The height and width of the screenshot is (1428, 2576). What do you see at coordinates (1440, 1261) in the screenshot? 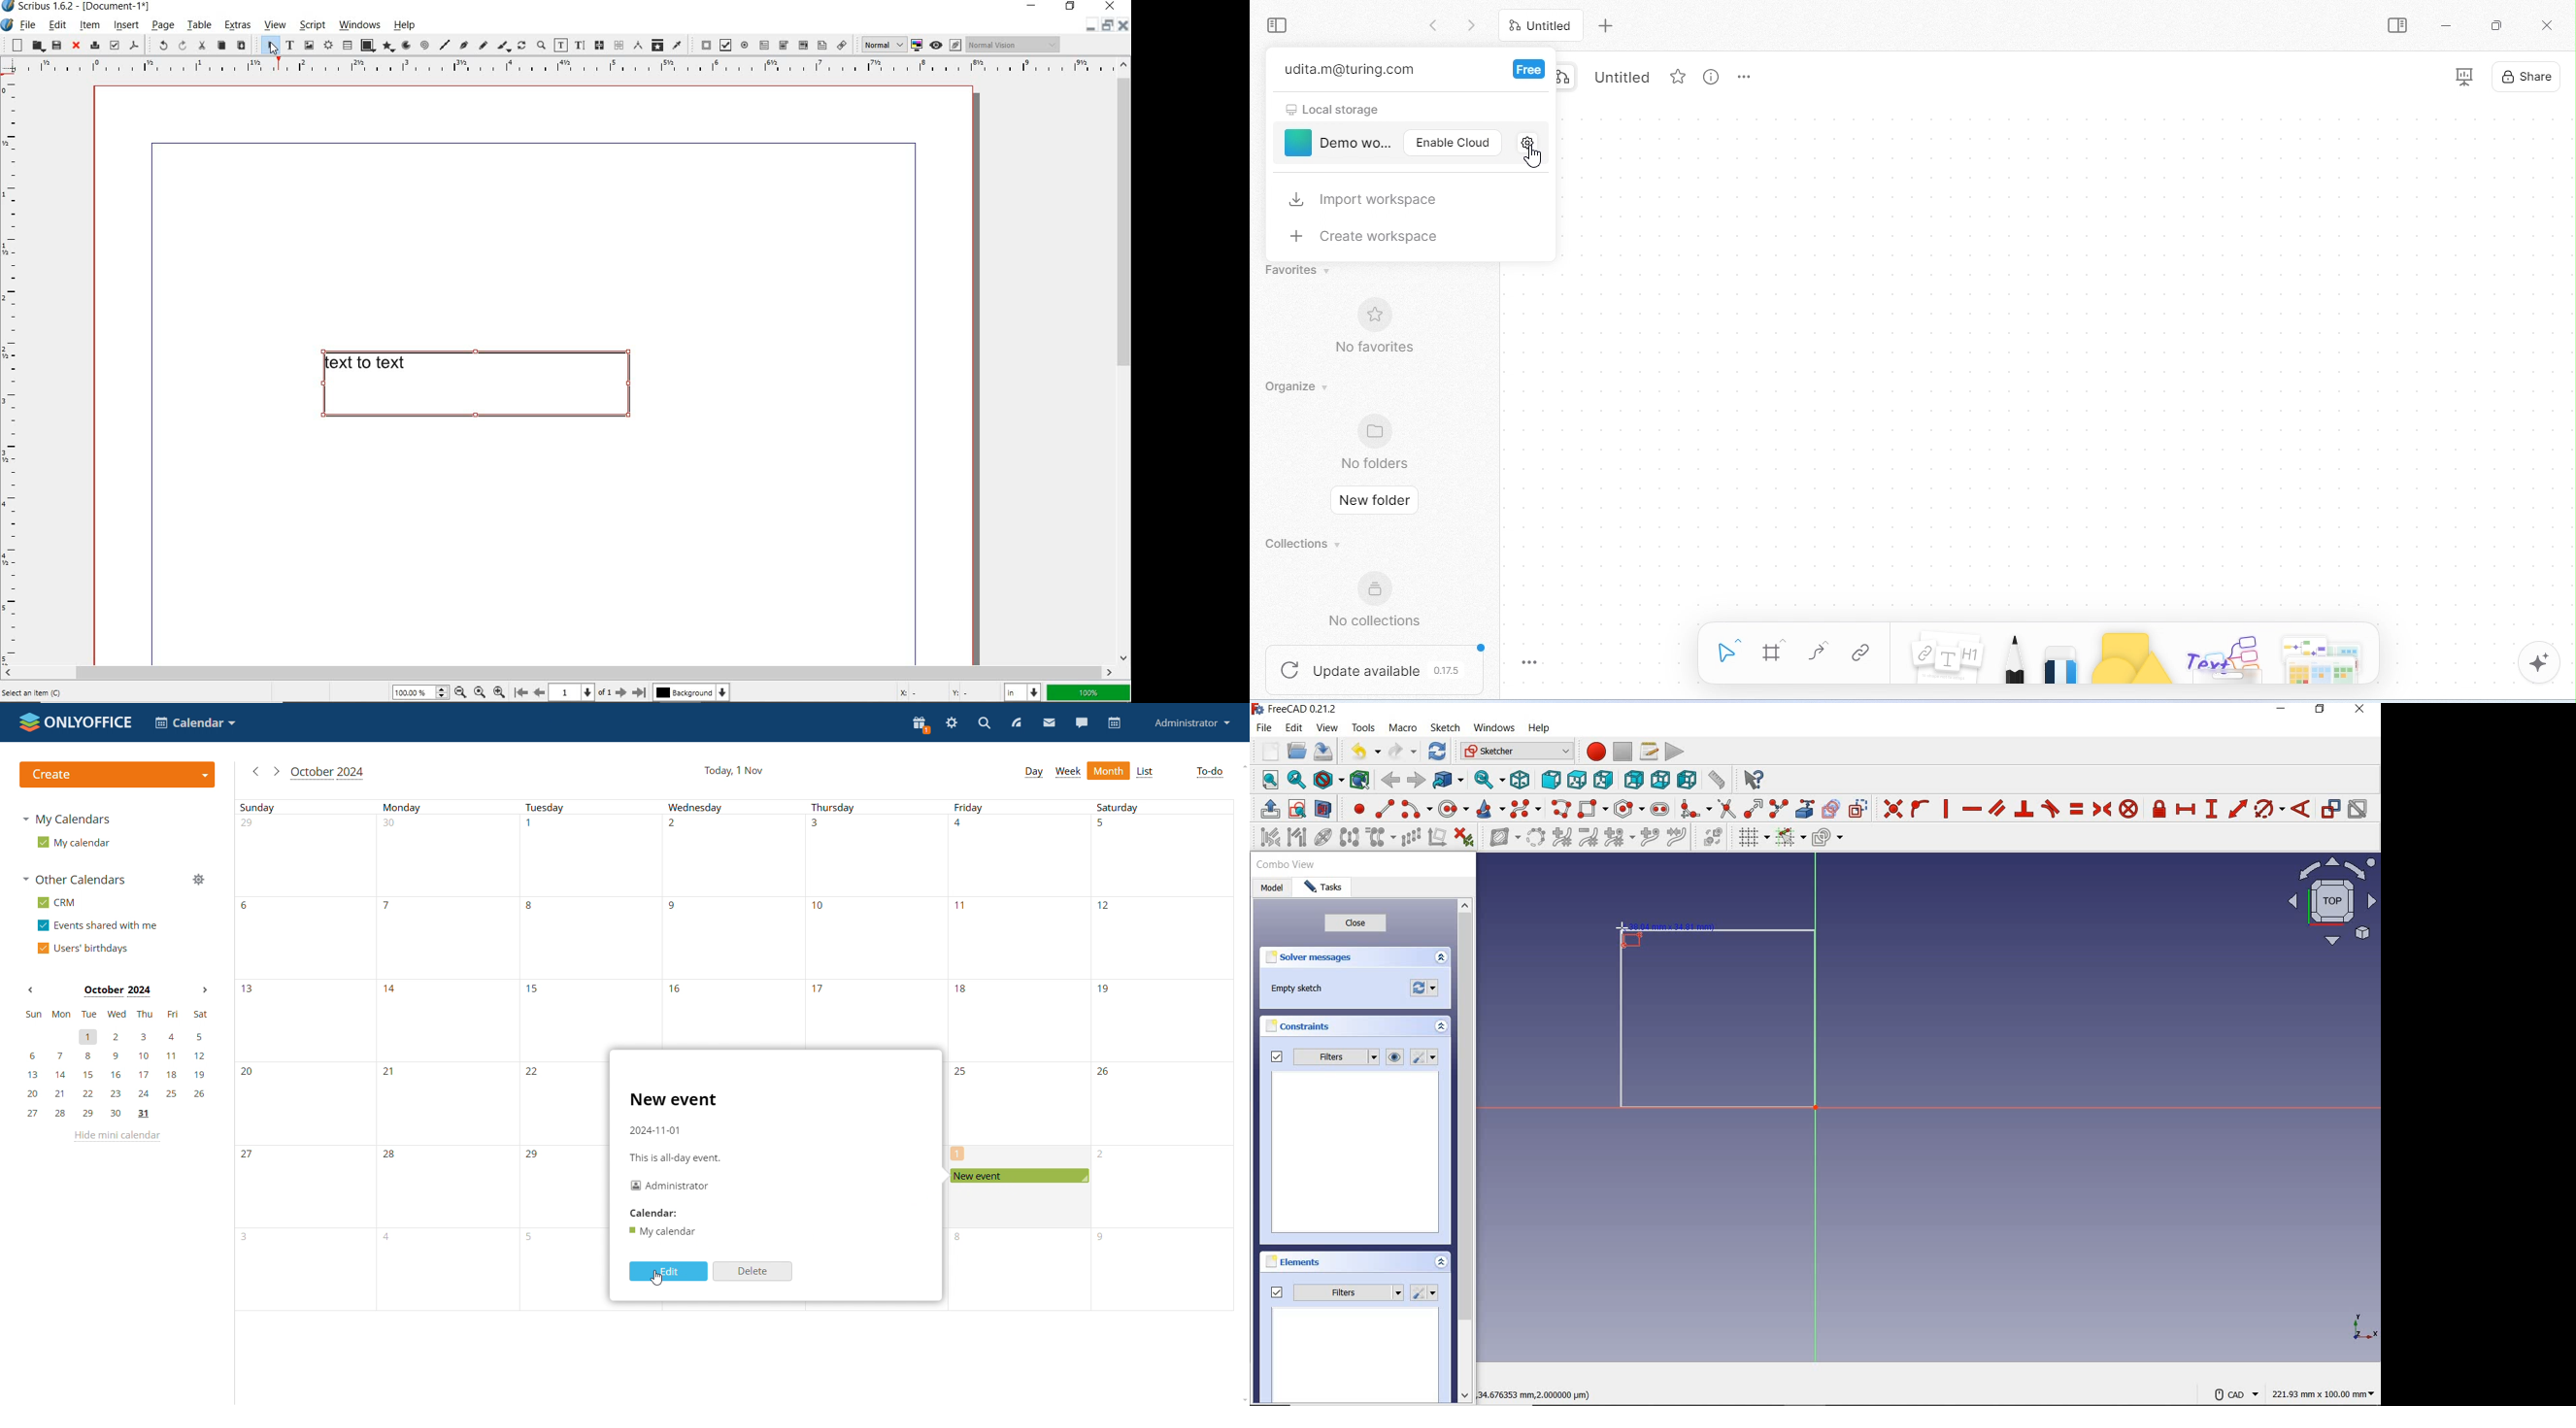
I see `expand` at bounding box center [1440, 1261].